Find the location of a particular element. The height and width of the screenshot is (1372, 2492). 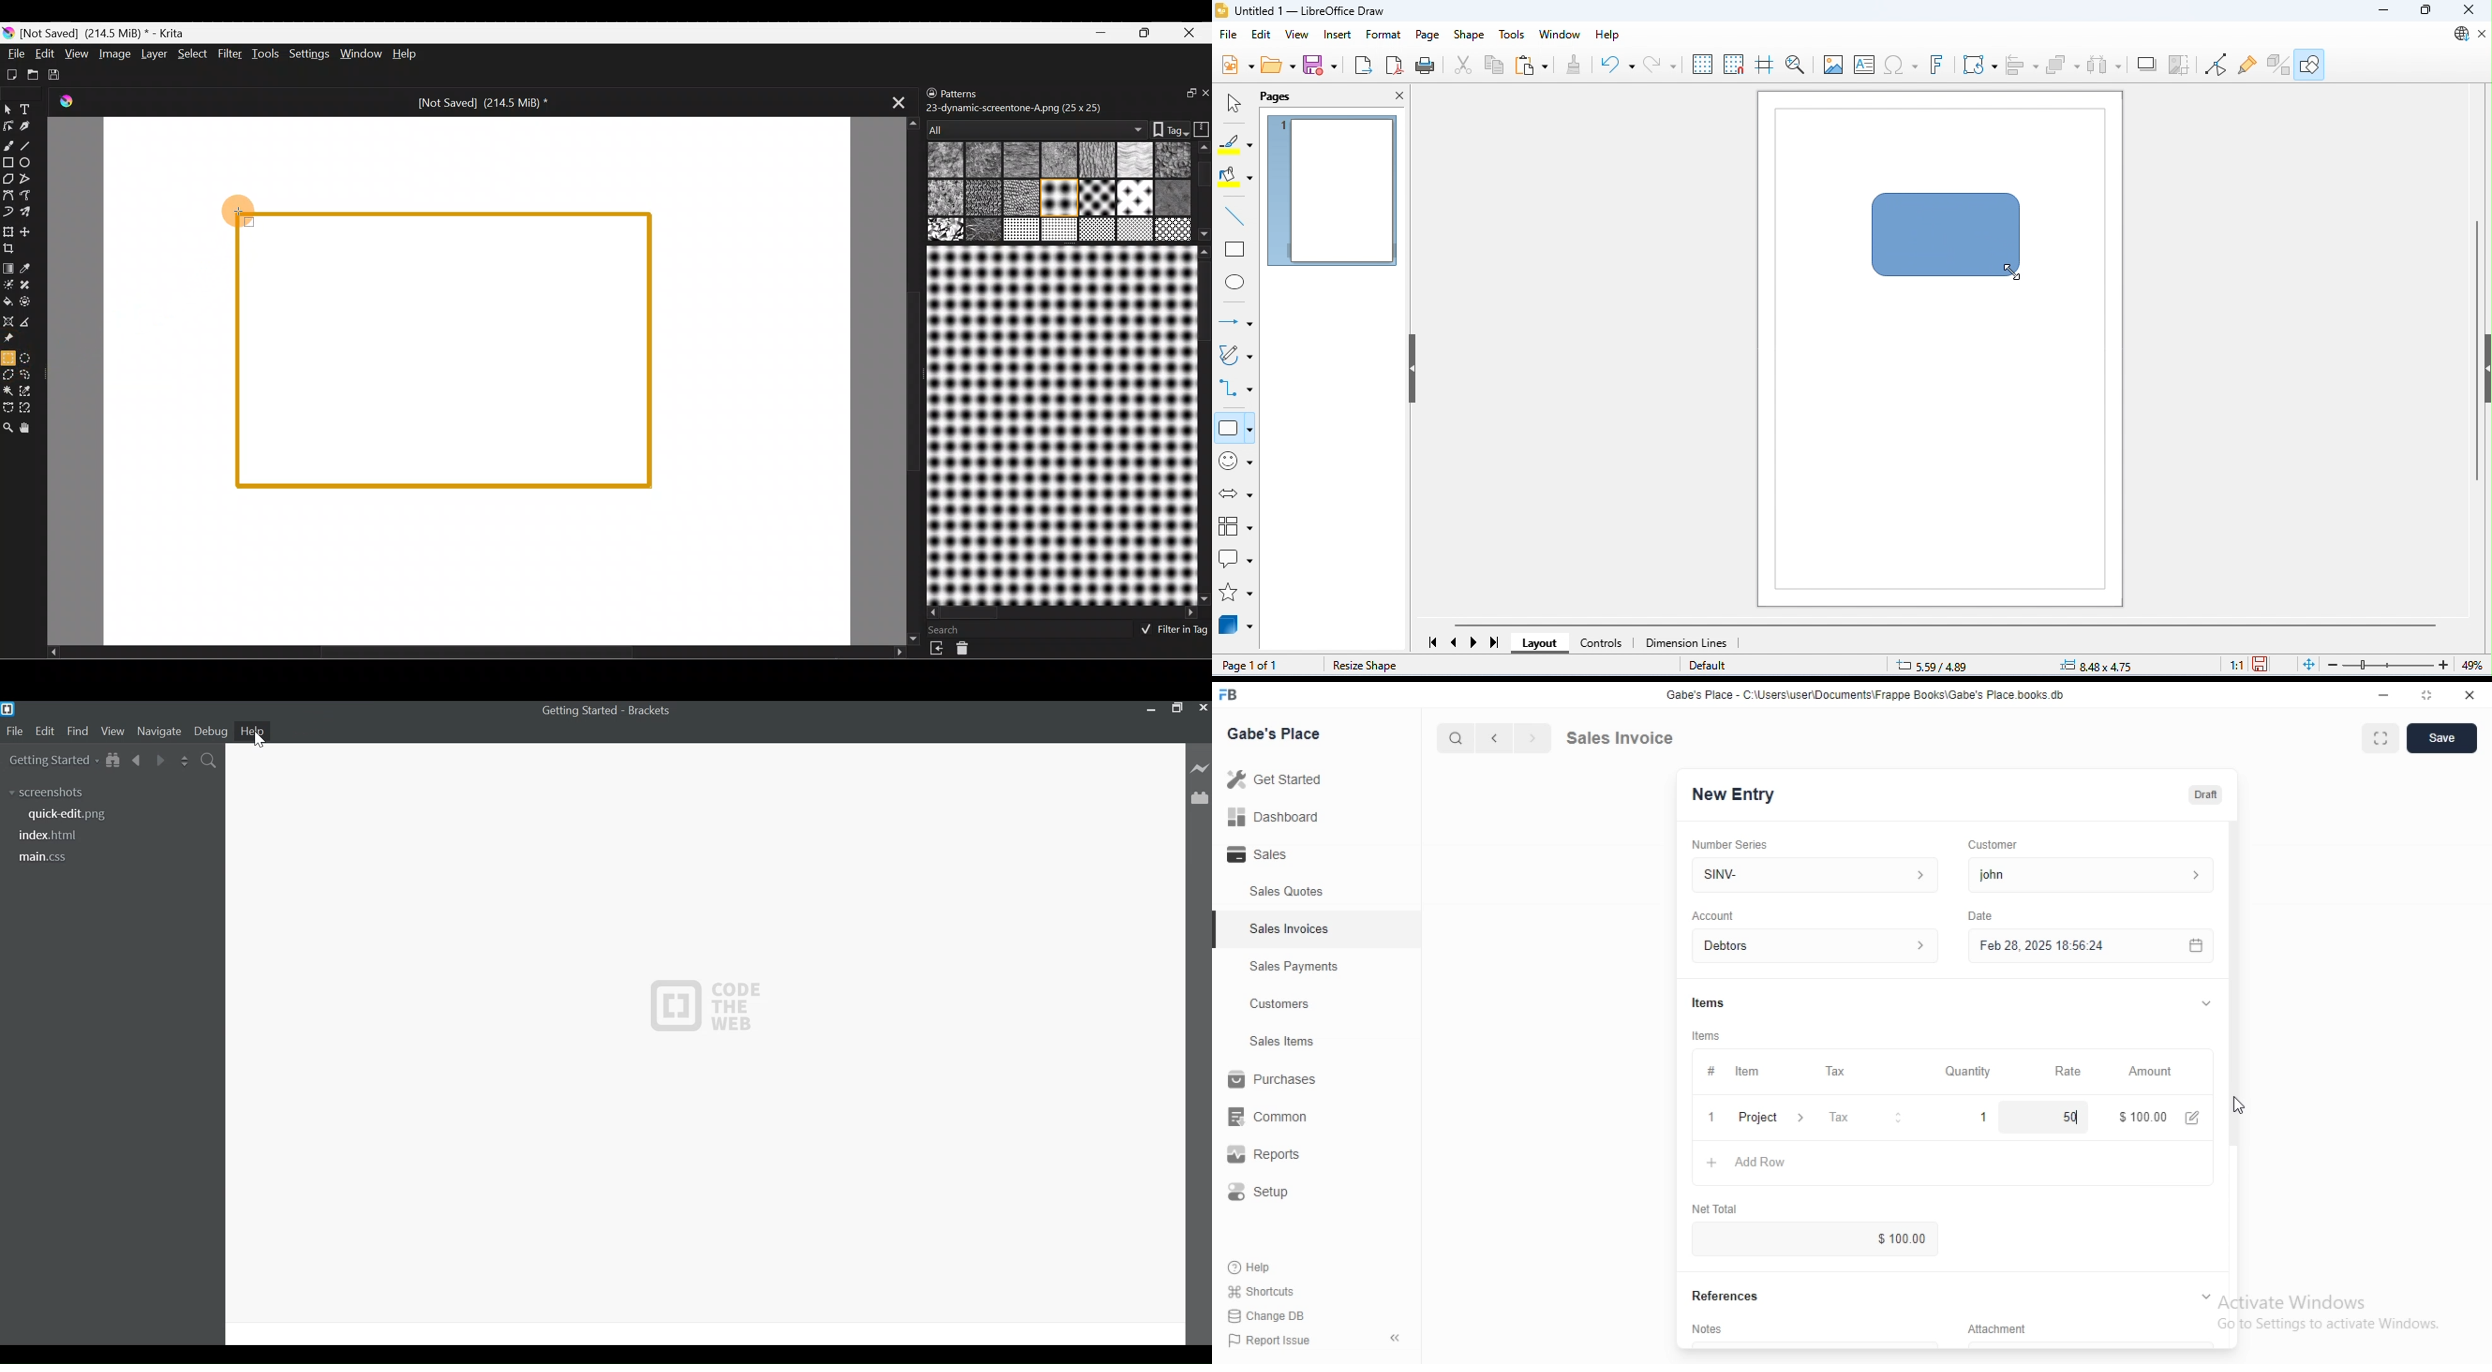

john is located at coordinates (2088, 875).